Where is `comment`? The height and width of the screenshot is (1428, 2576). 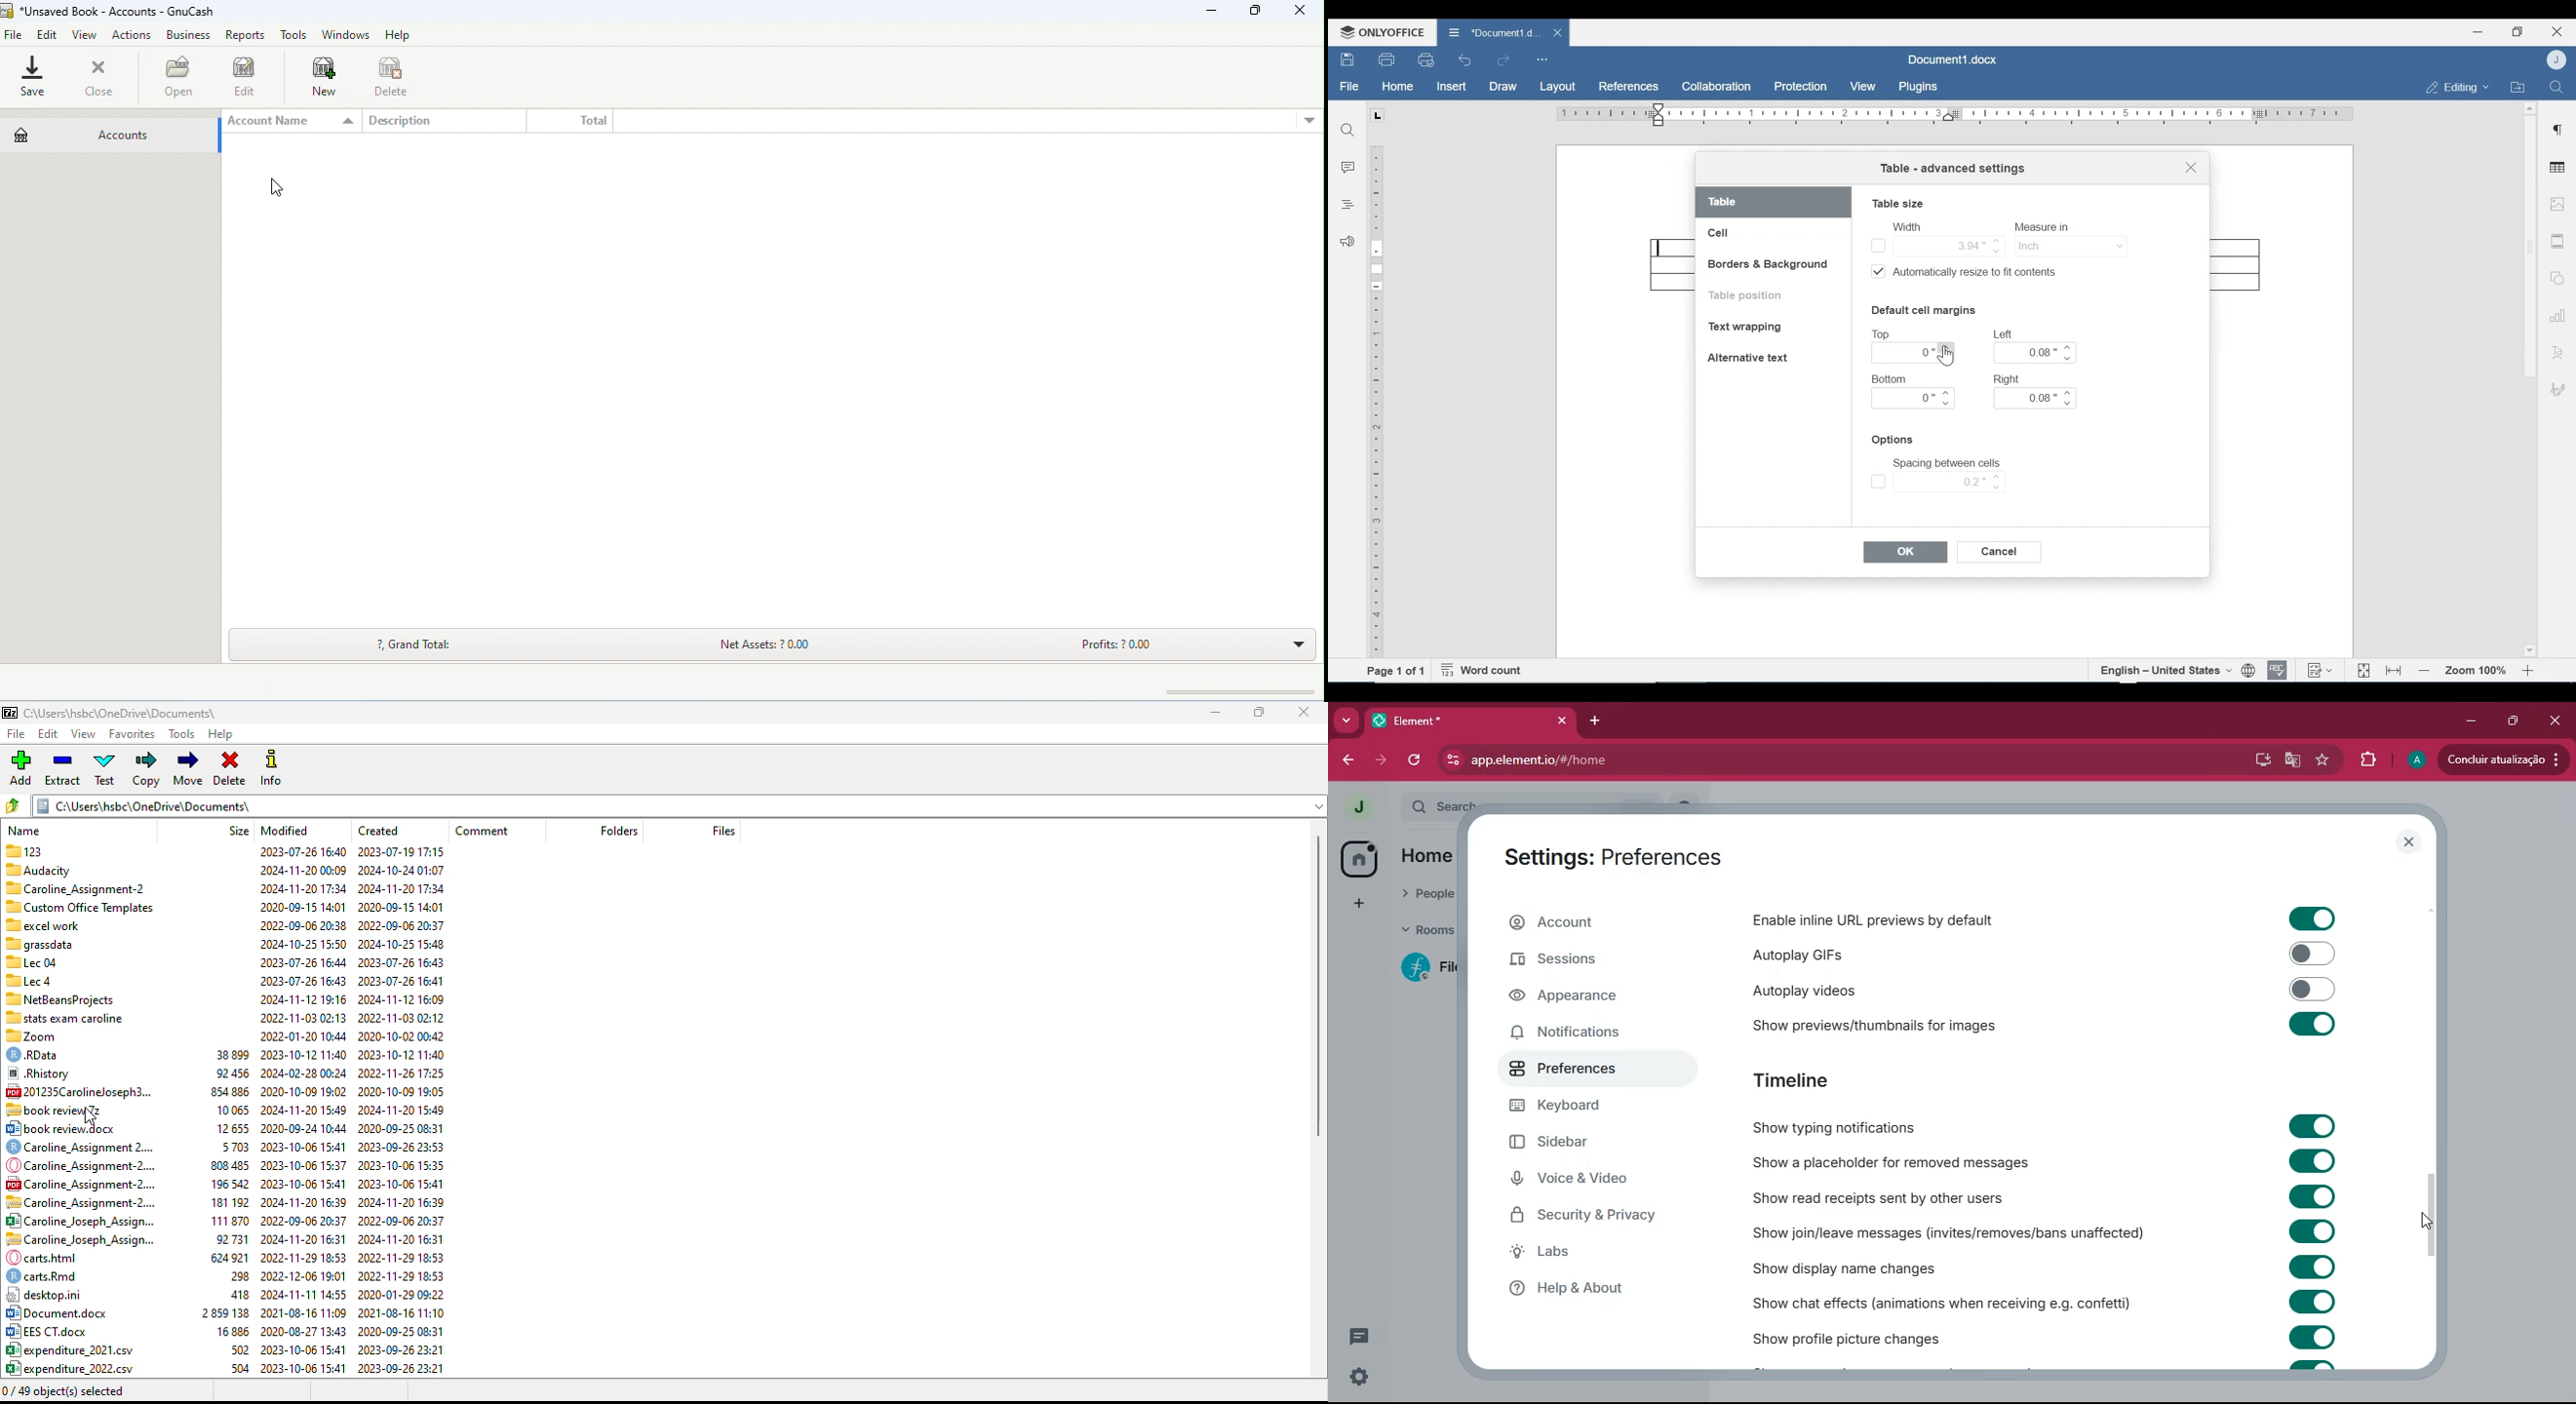 comment is located at coordinates (483, 831).